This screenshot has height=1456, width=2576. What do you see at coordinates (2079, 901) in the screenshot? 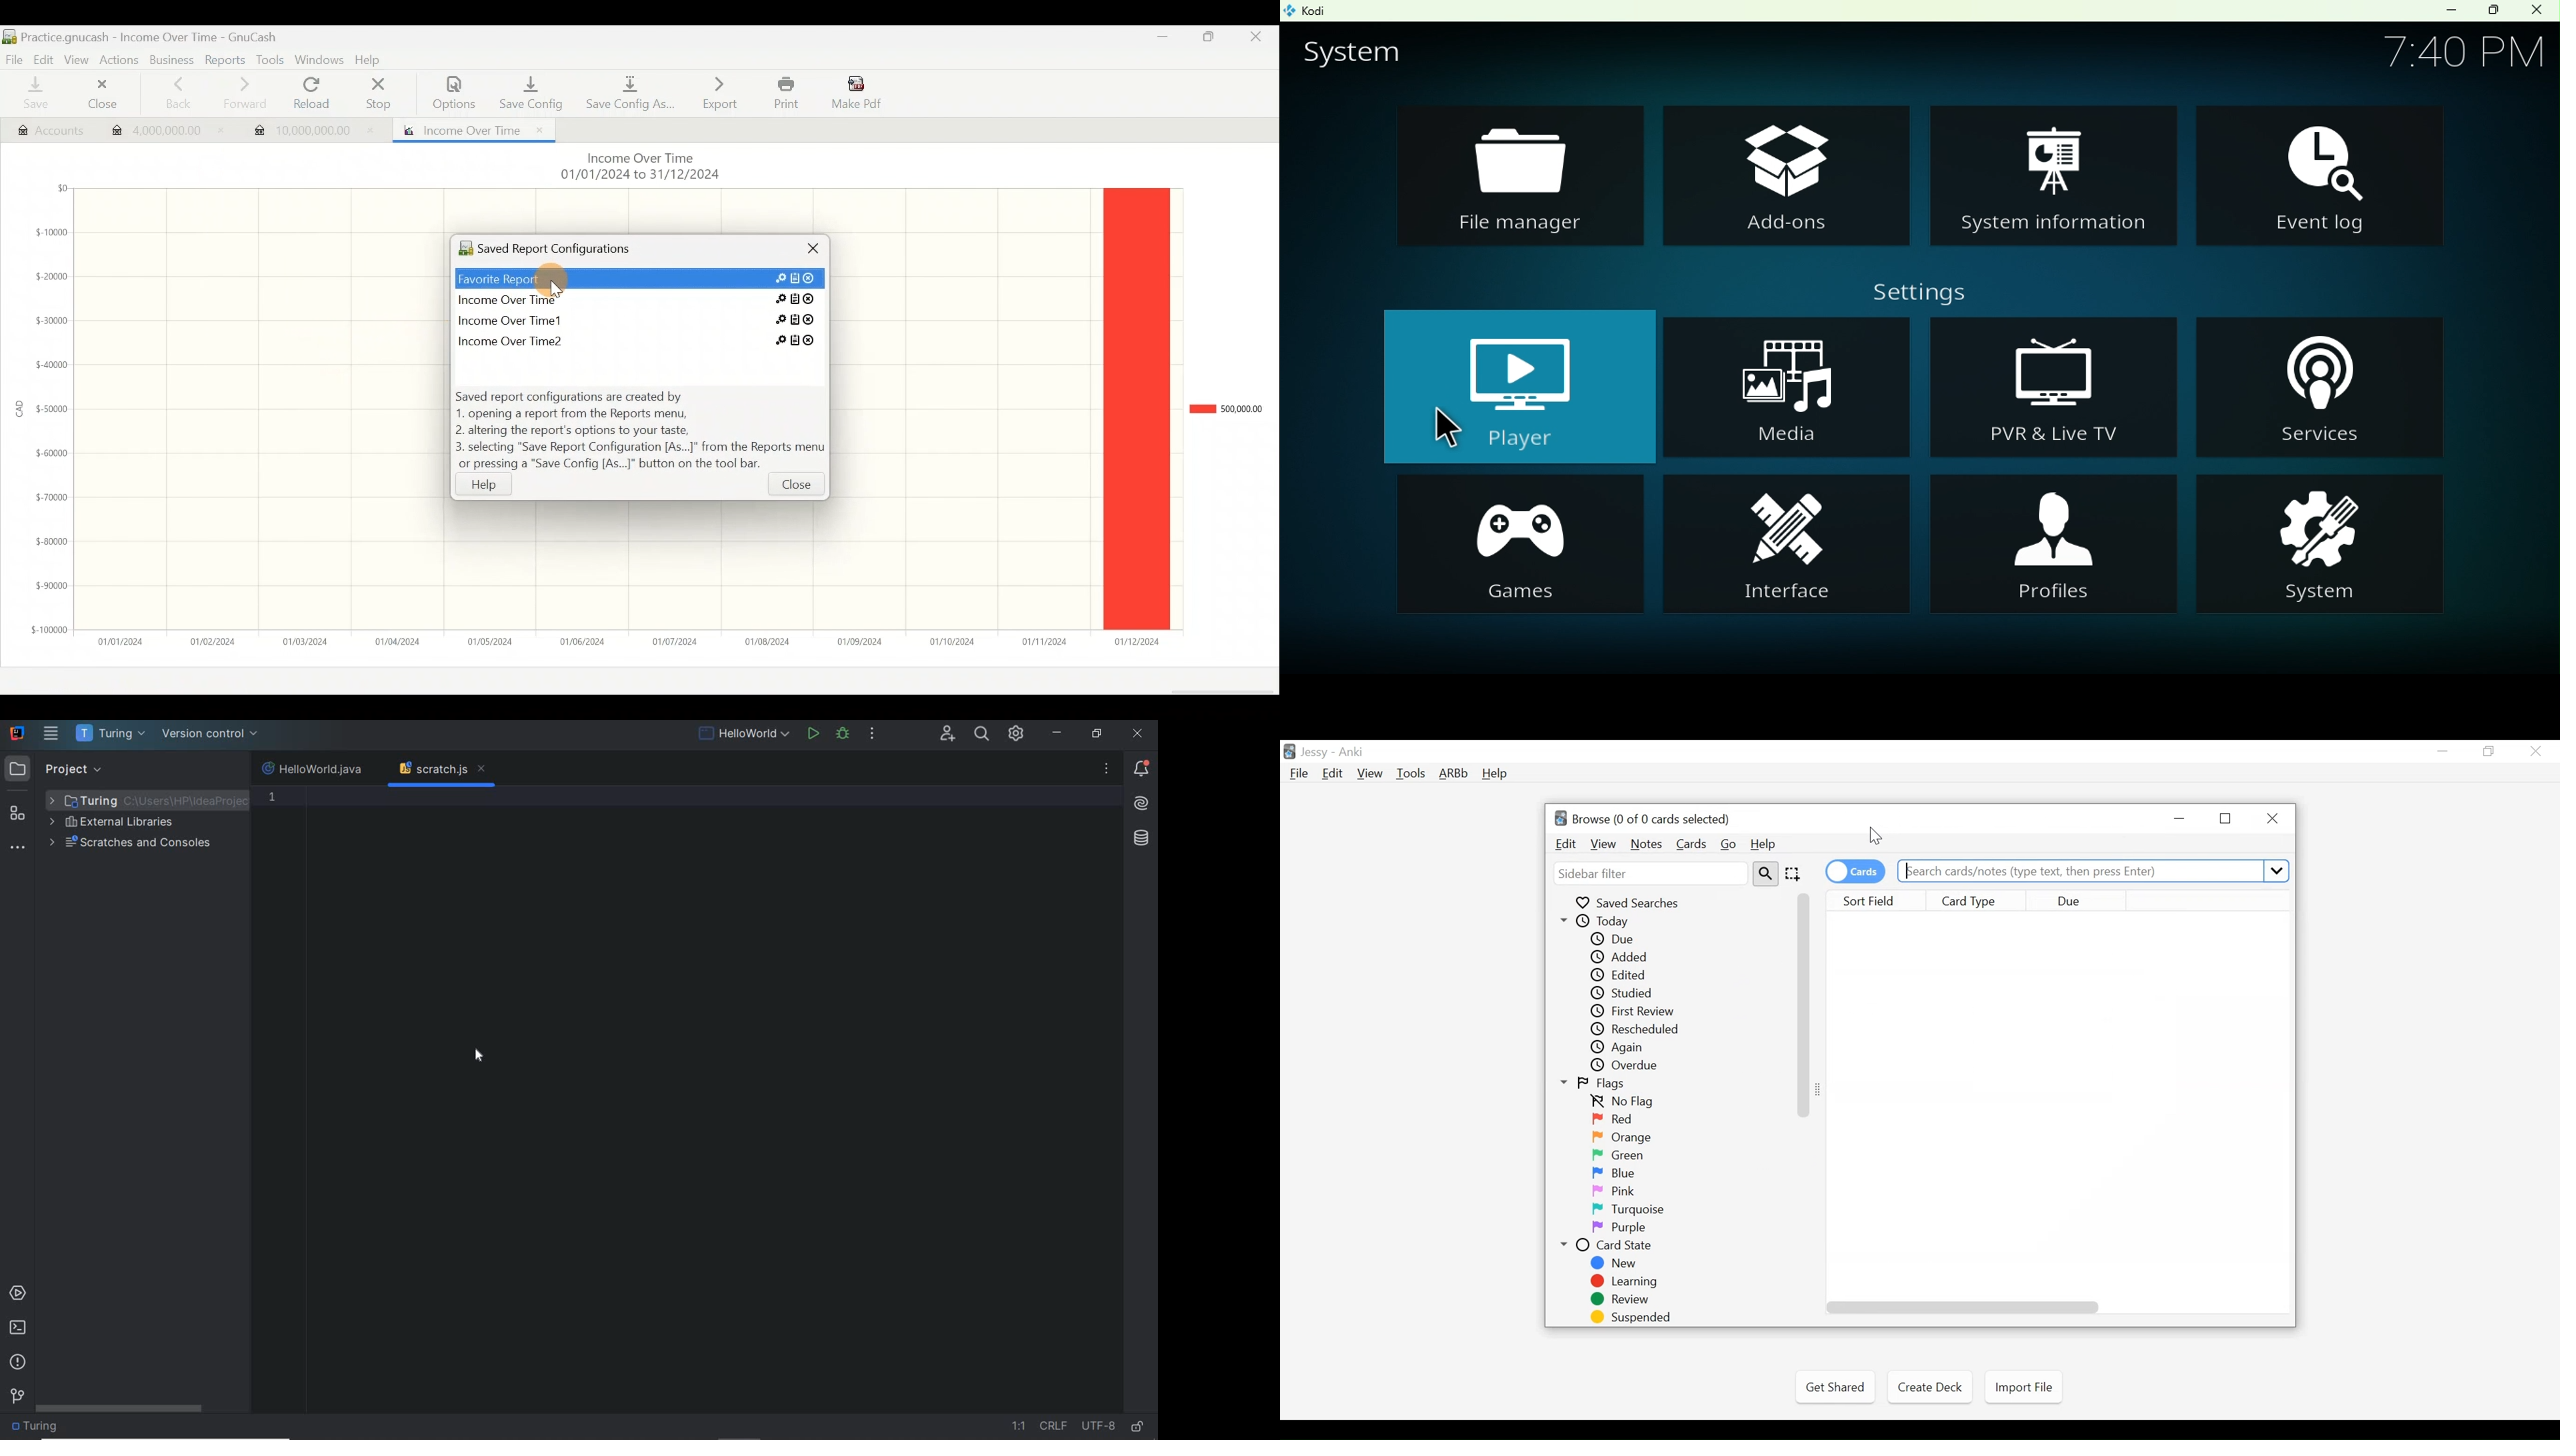
I see `Due` at bounding box center [2079, 901].